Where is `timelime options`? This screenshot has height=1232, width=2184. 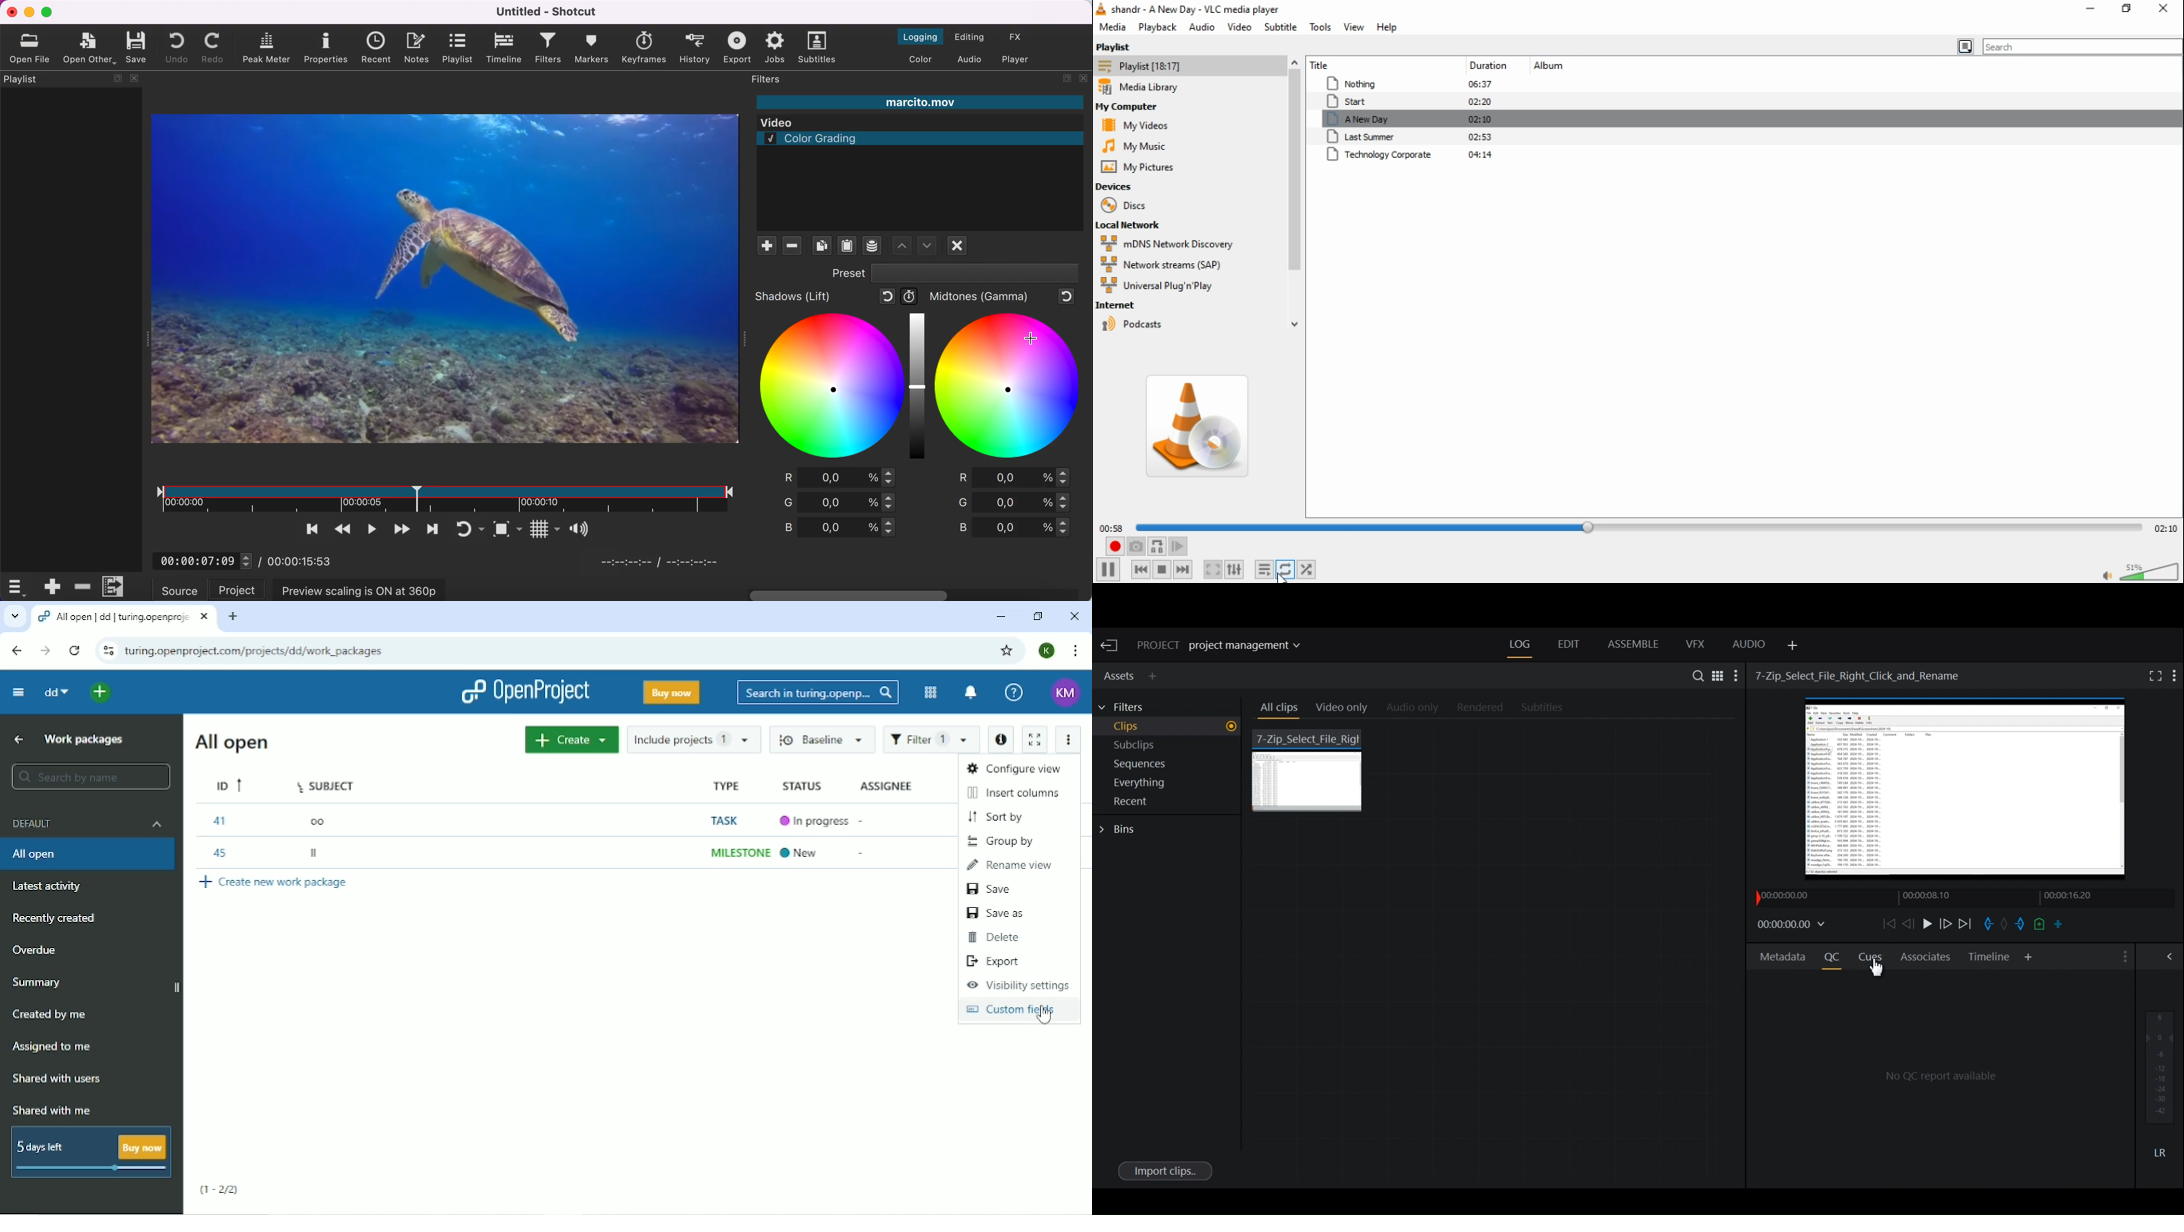 timelime options is located at coordinates (18, 588).